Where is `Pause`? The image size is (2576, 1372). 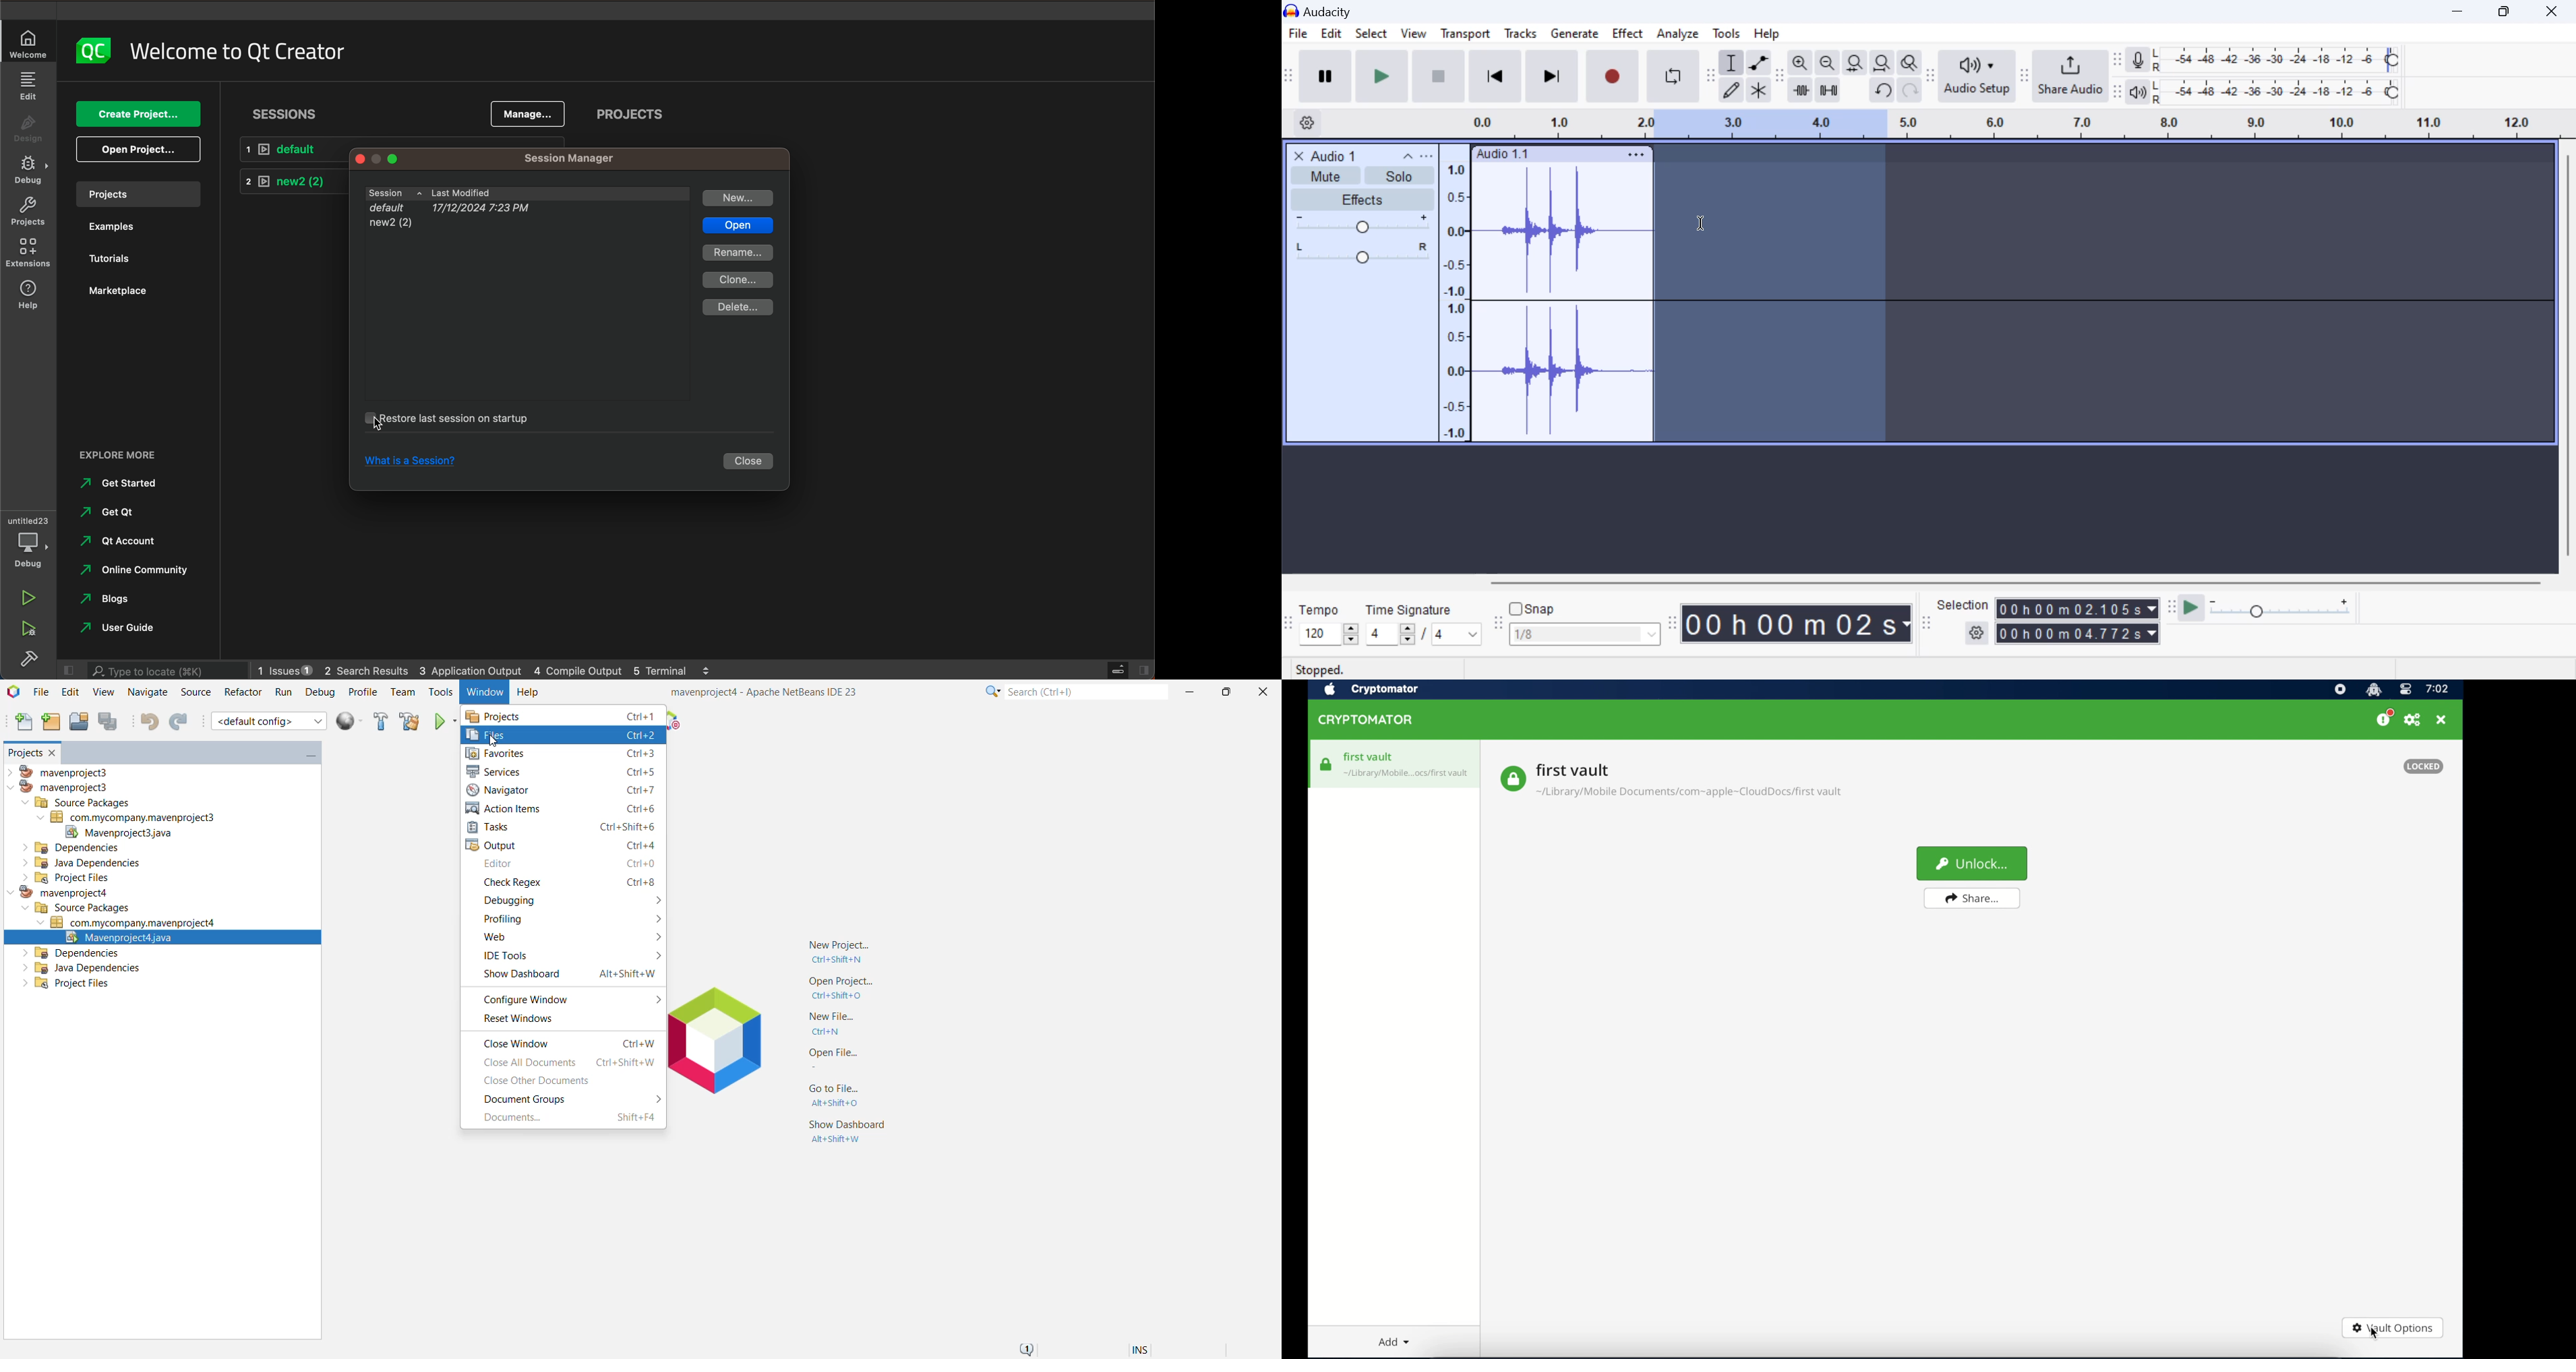
Pause is located at coordinates (1325, 76).